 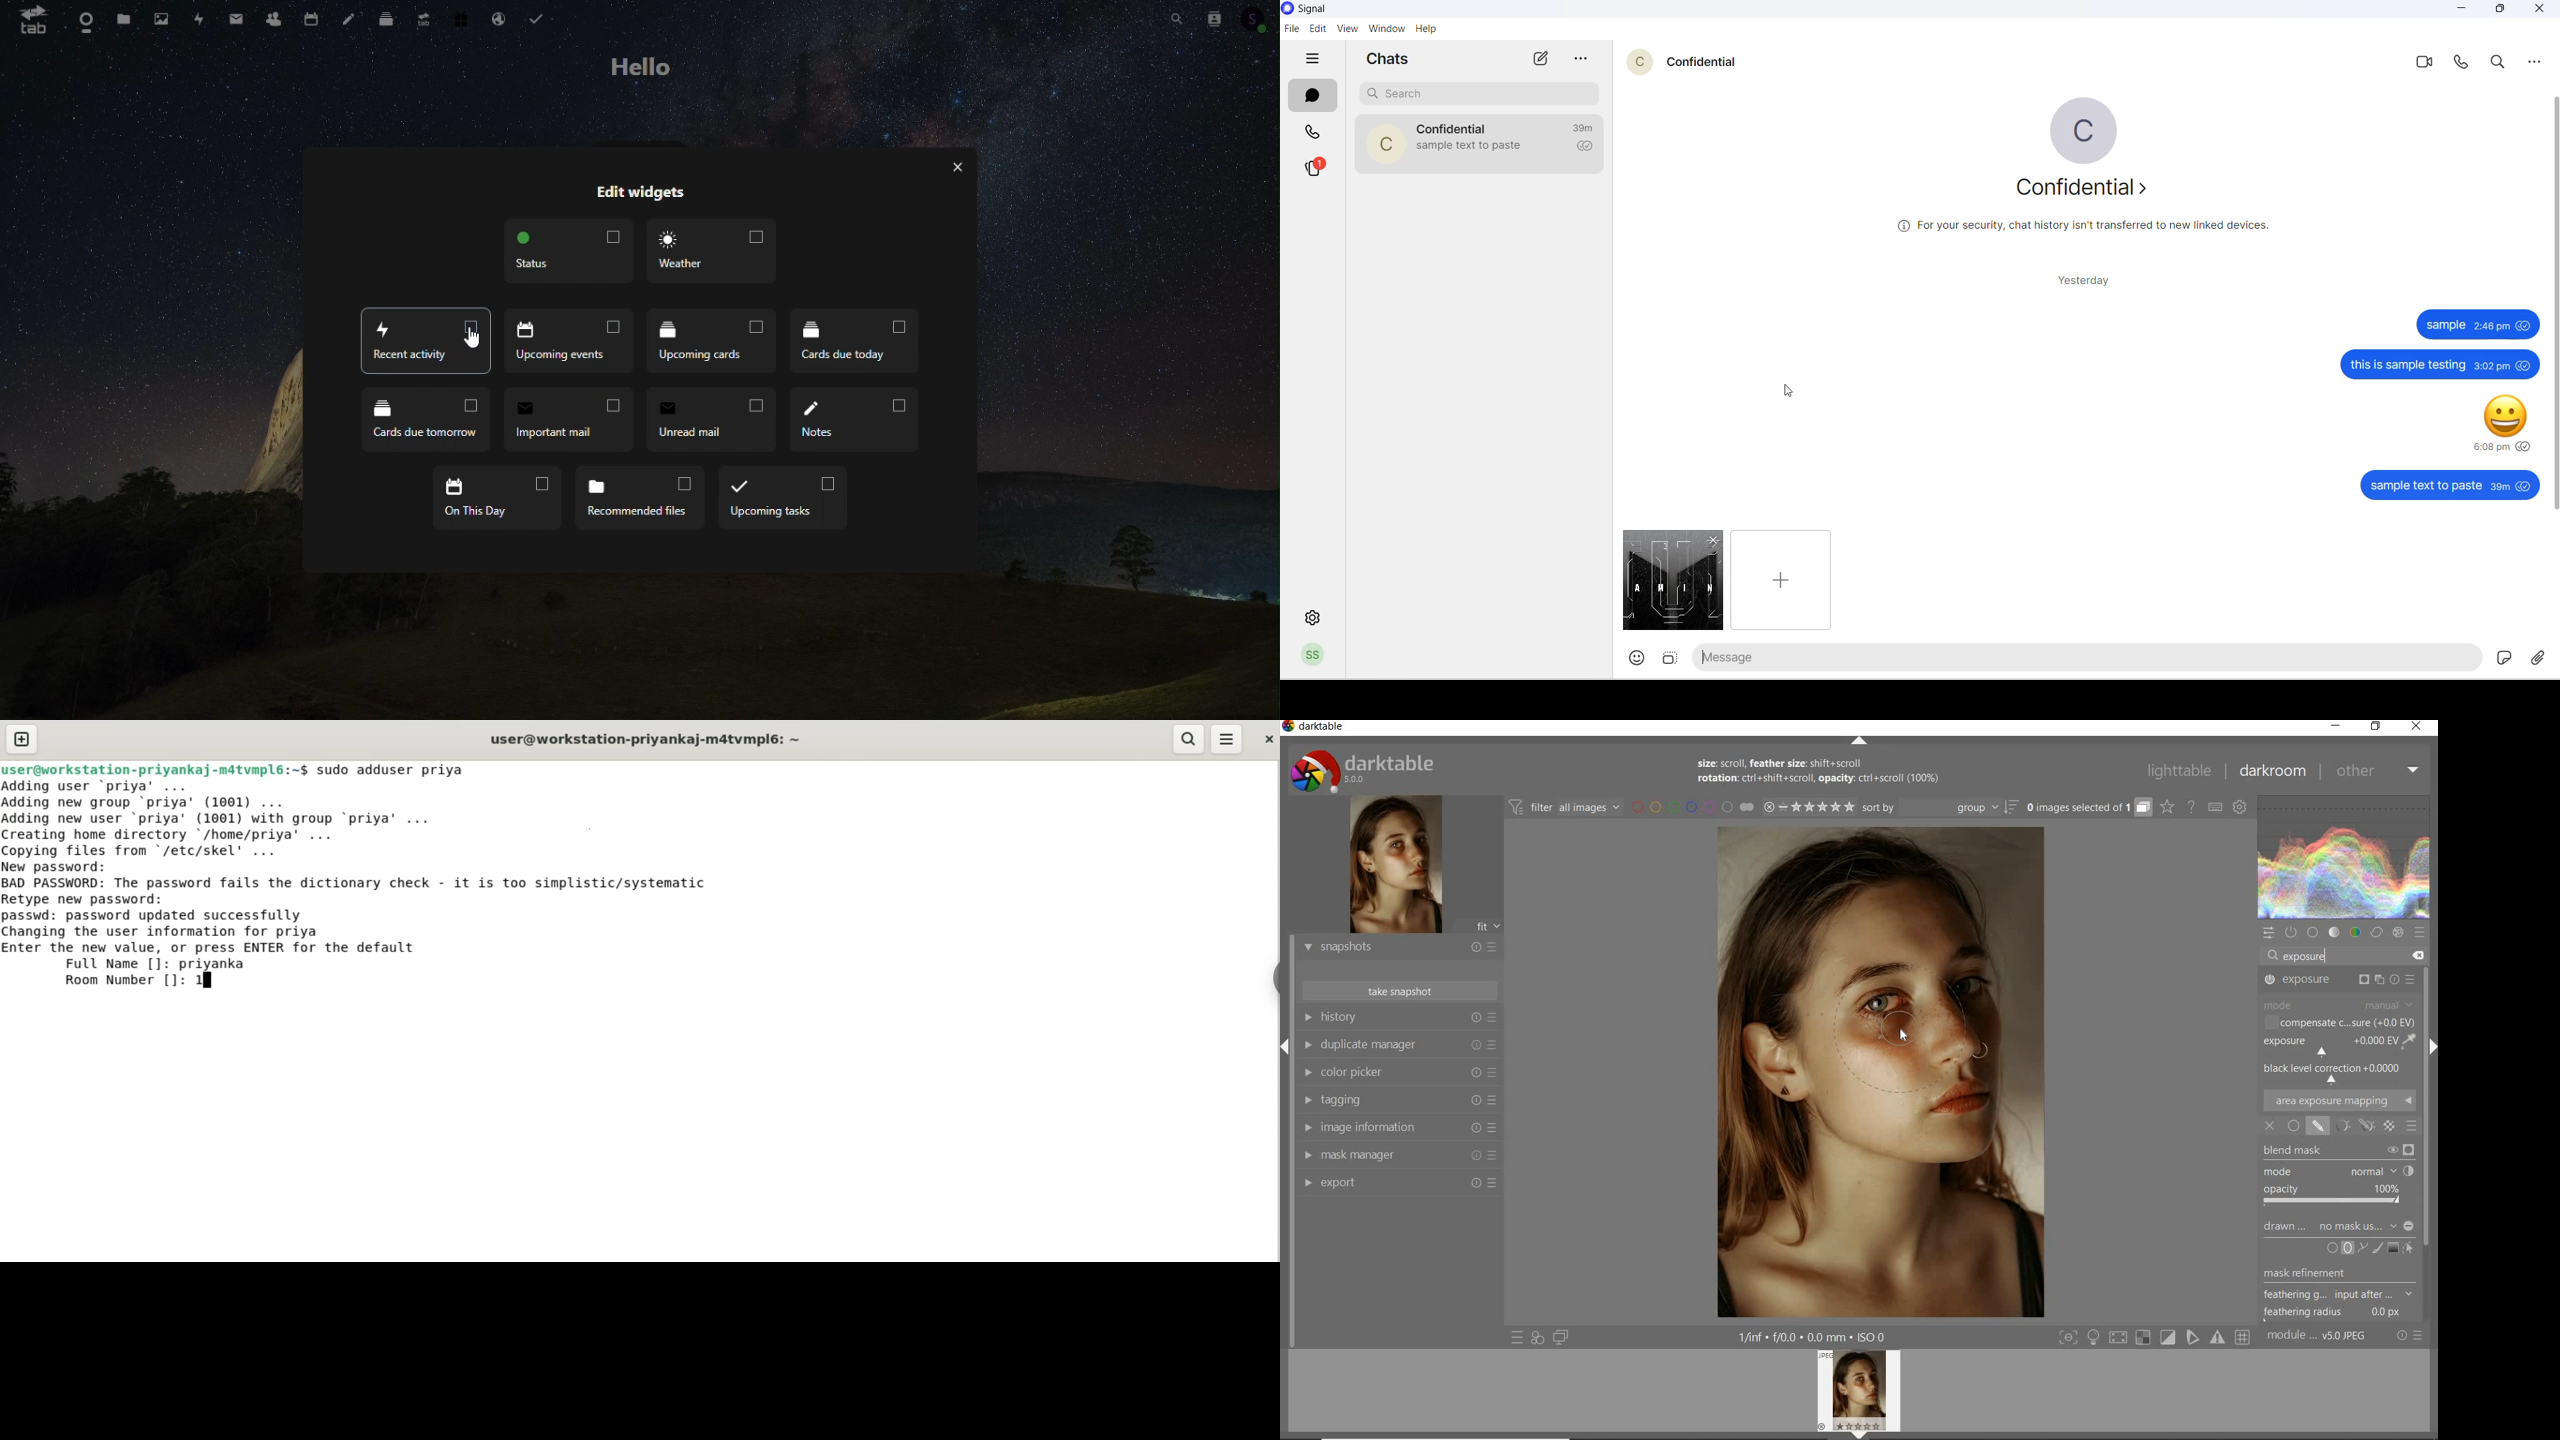 I want to click on chats heading, so click(x=1391, y=57).